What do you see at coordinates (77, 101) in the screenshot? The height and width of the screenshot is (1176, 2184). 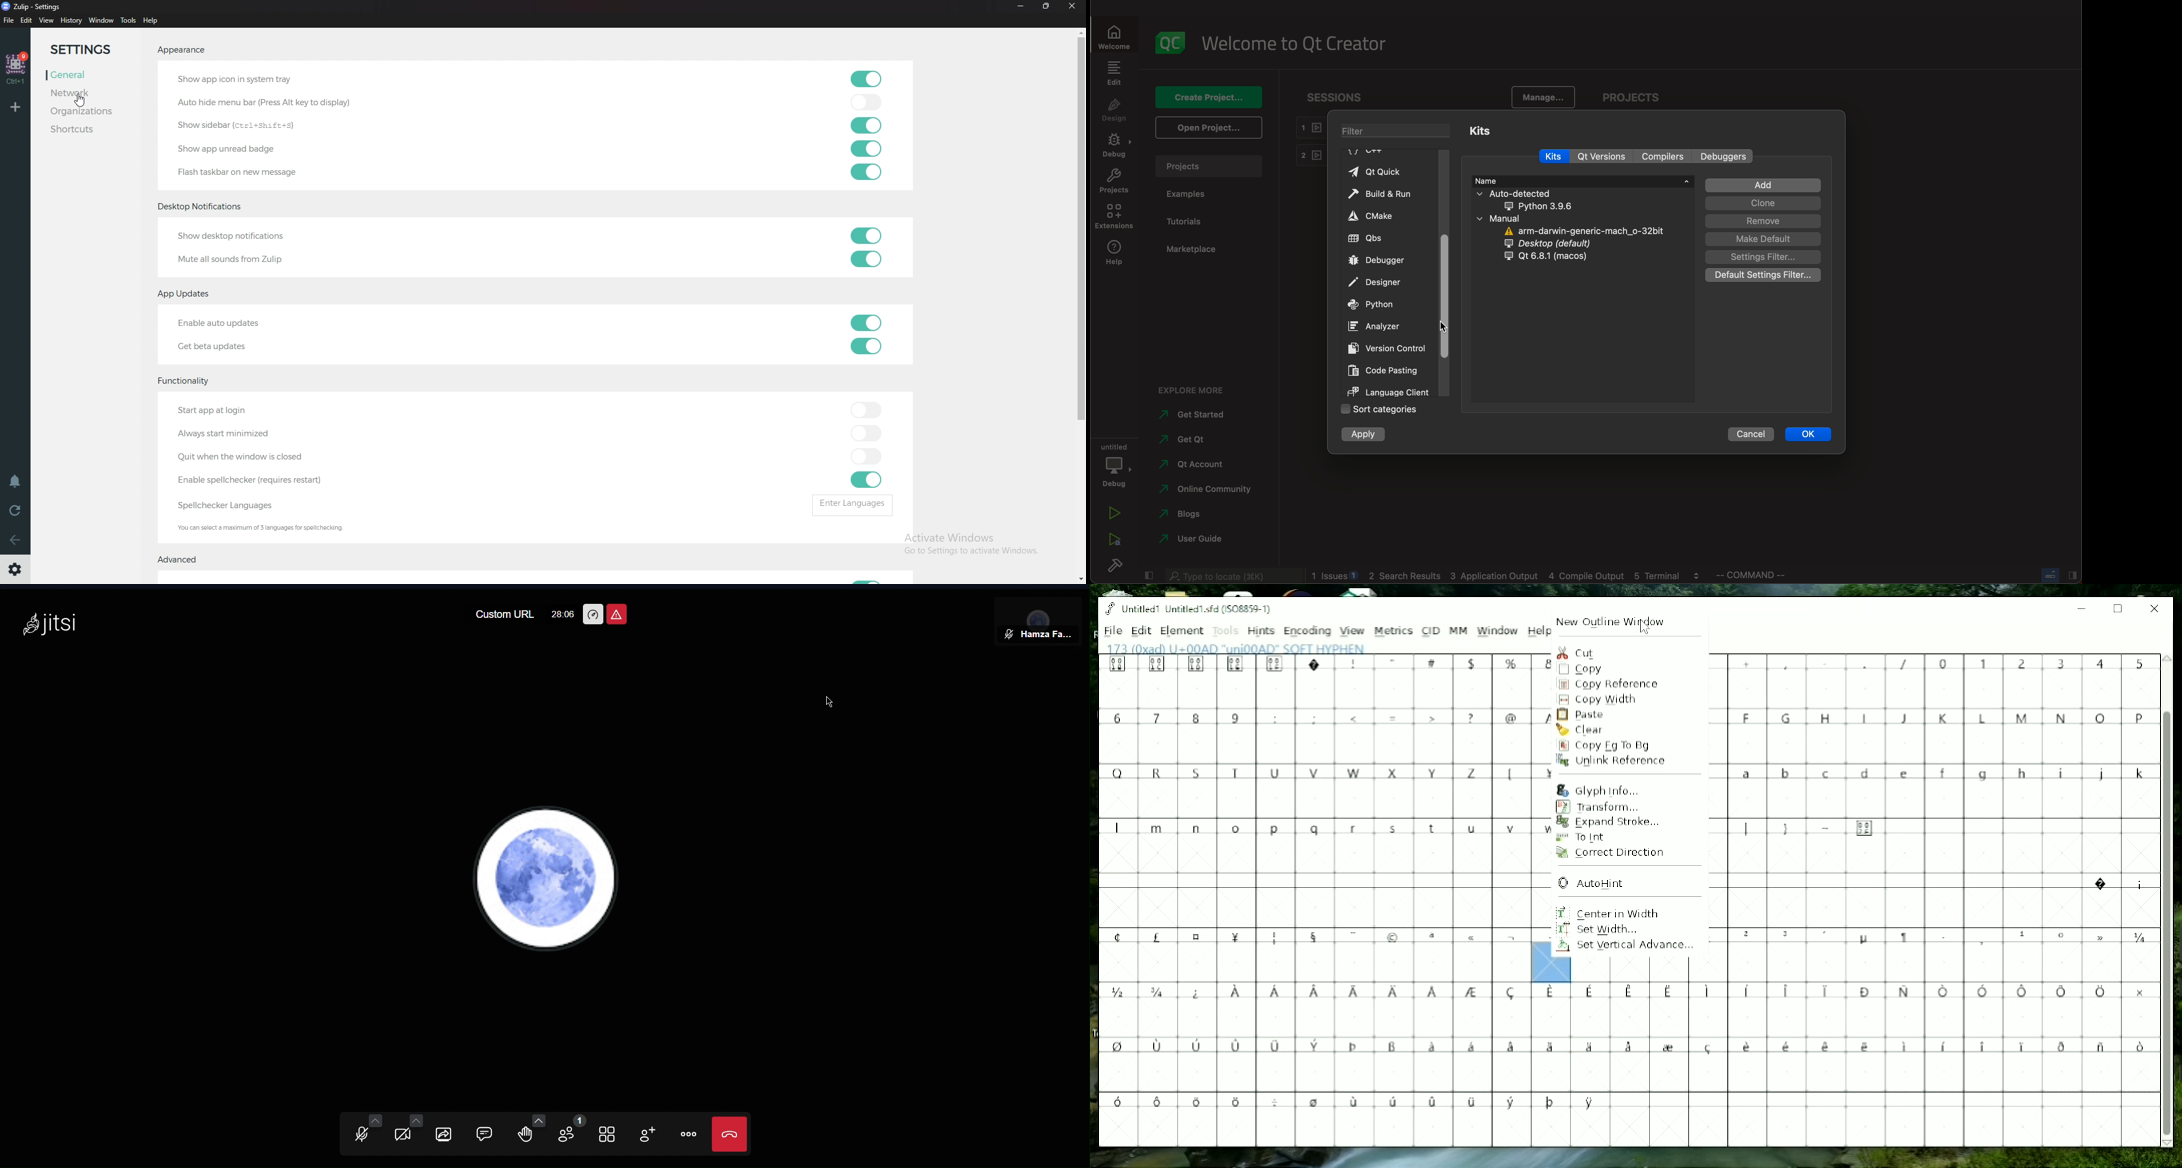 I see `Cursor` at bounding box center [77, 101].